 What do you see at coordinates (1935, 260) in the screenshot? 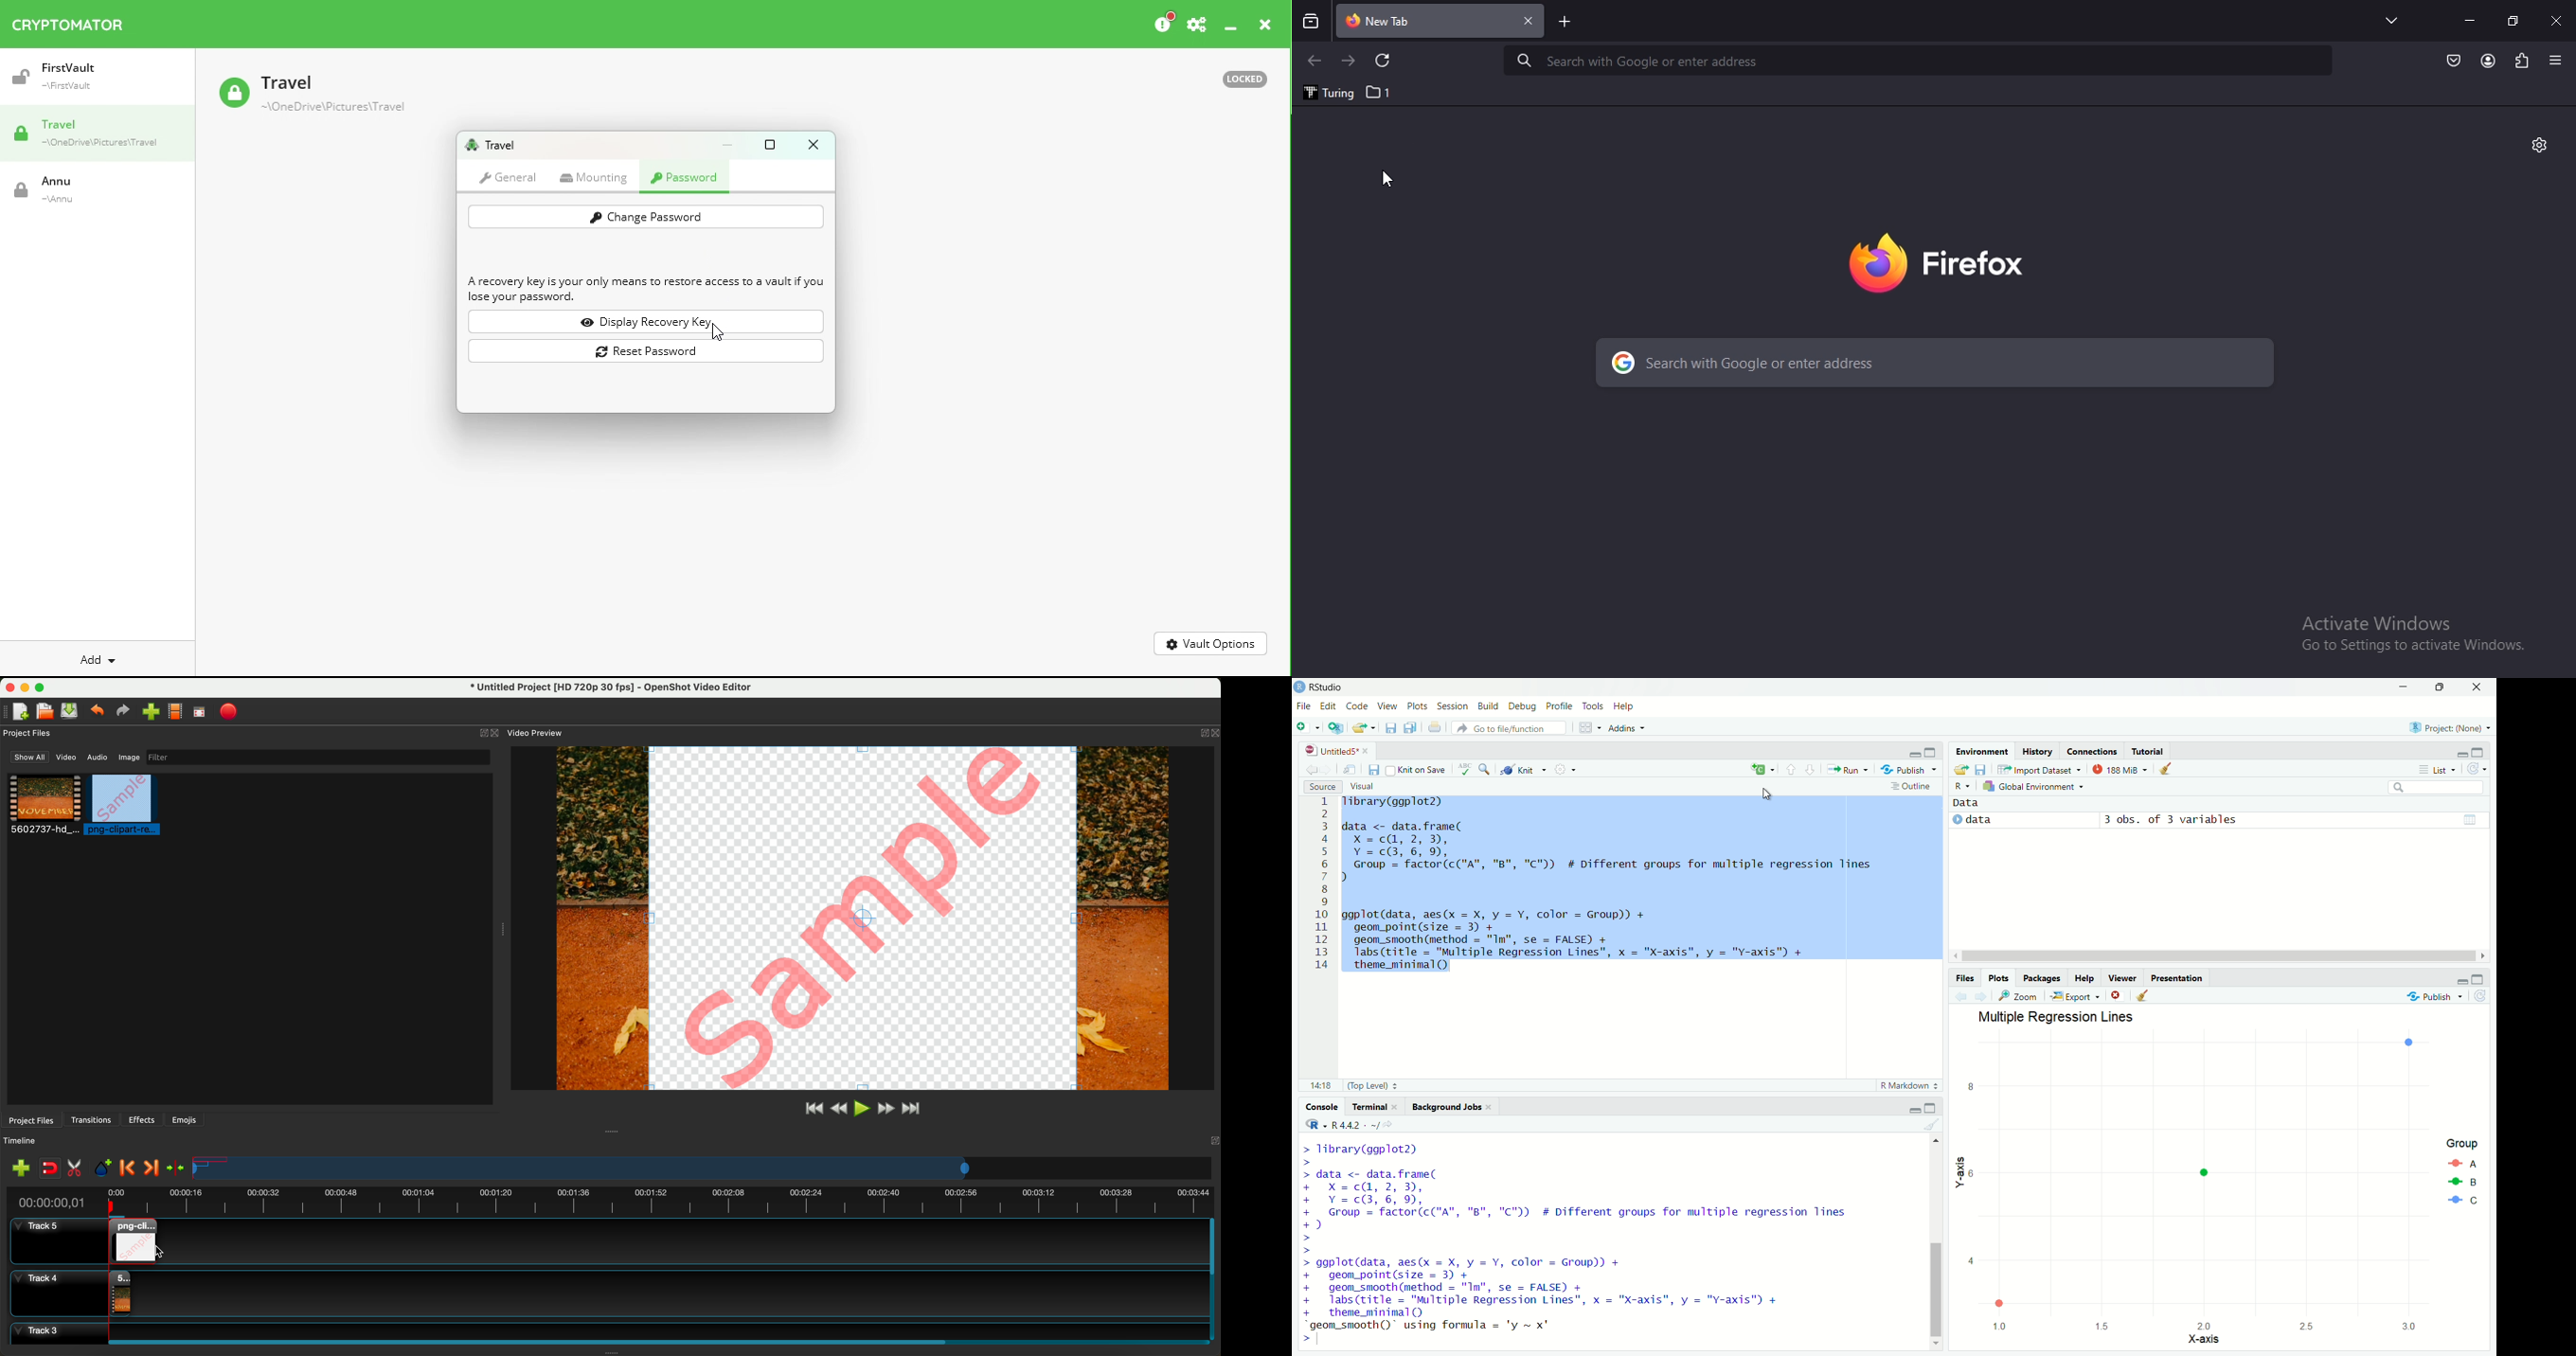
I see `firebox` at bounding box center [1935, 260].